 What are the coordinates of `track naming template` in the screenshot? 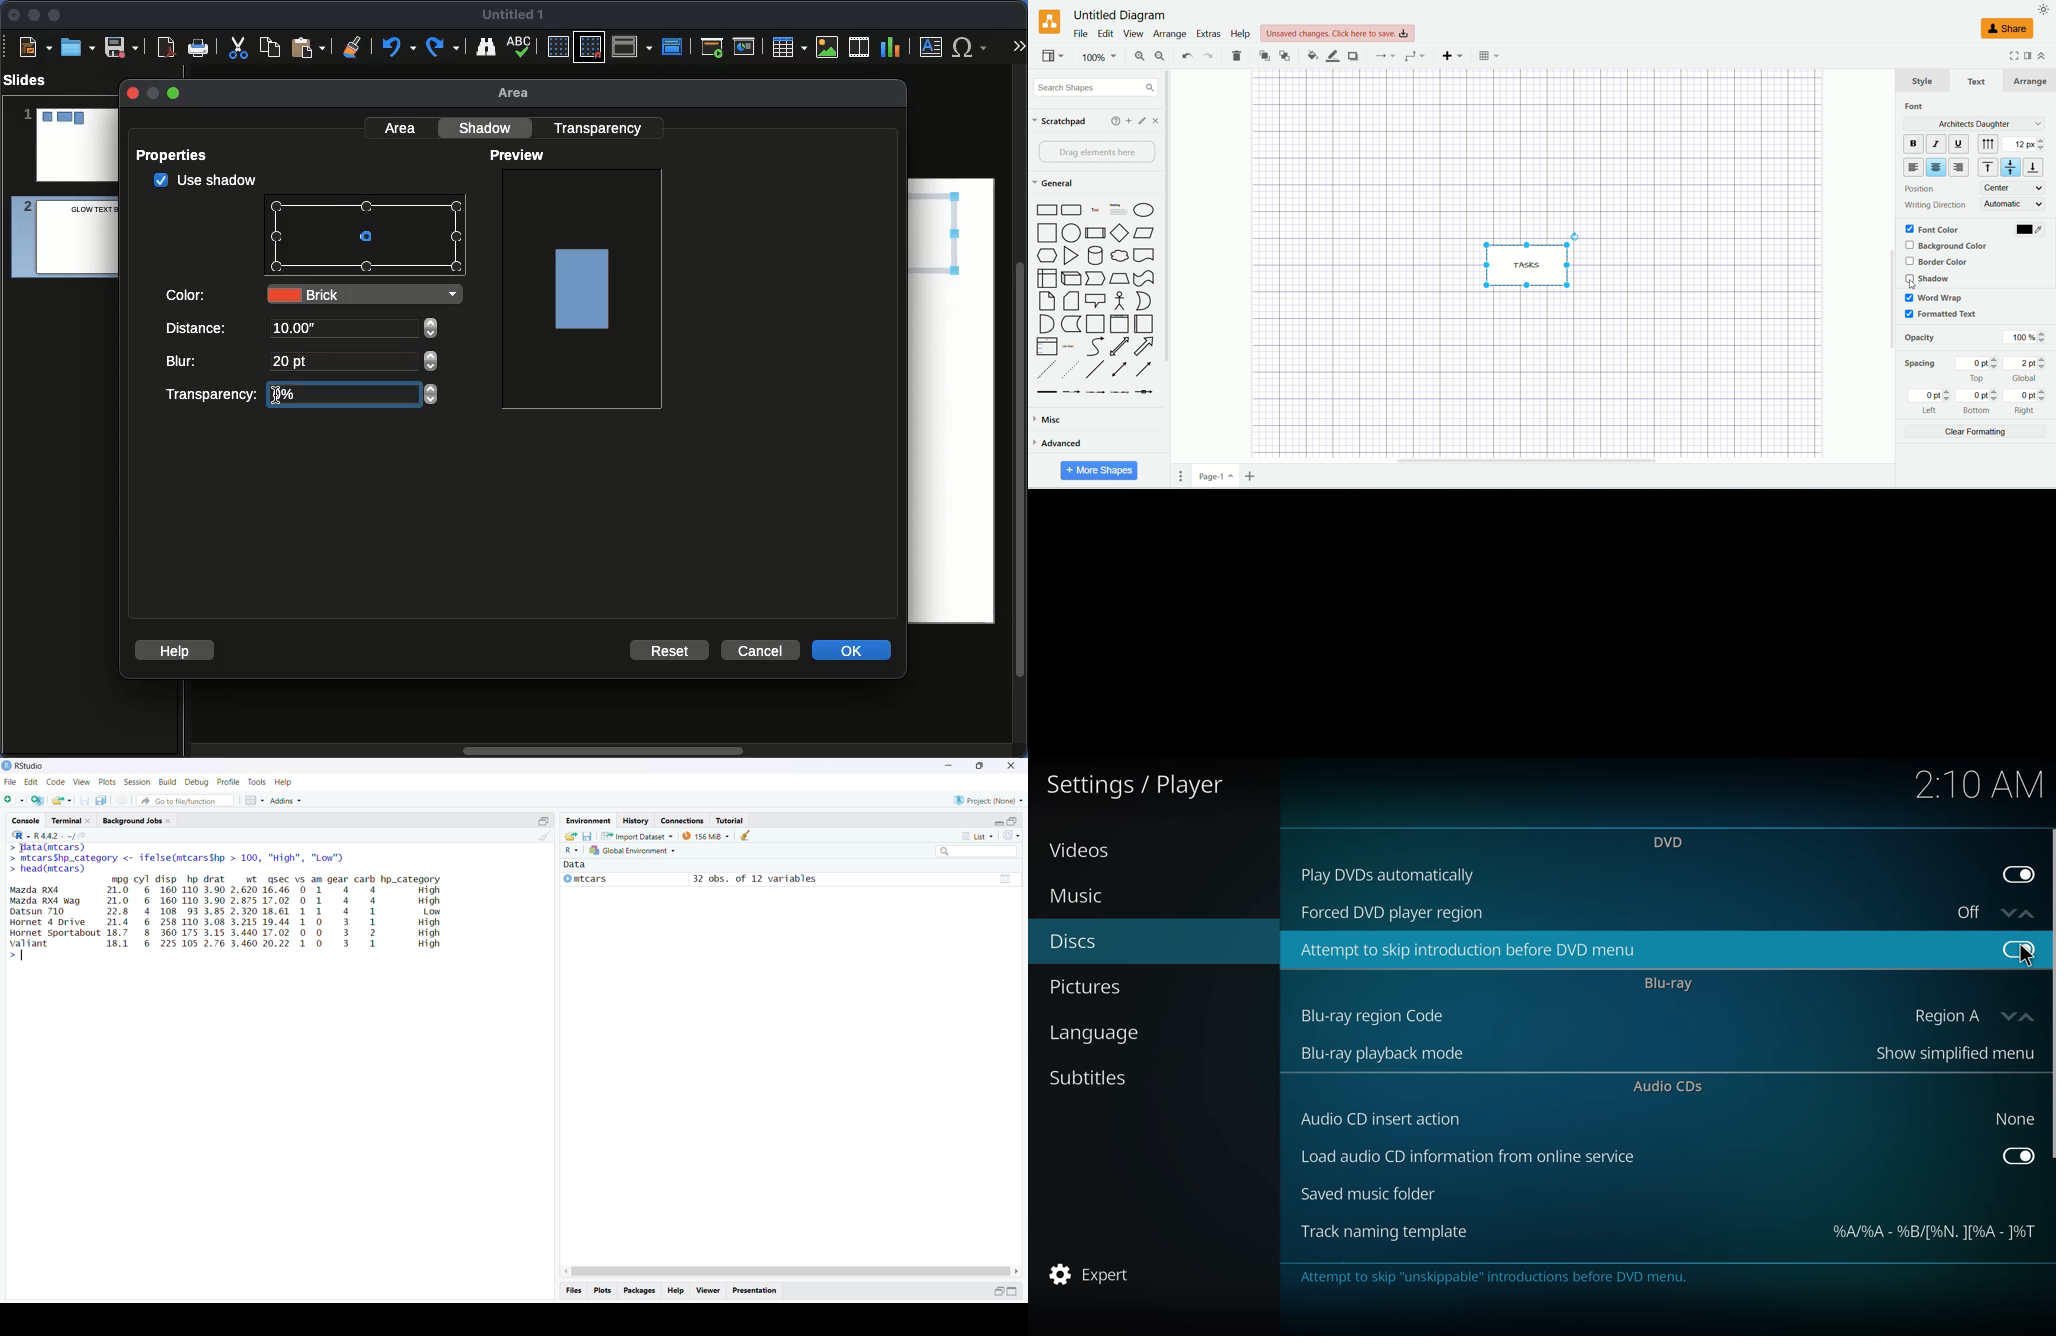 It's located at (1386, 1230).